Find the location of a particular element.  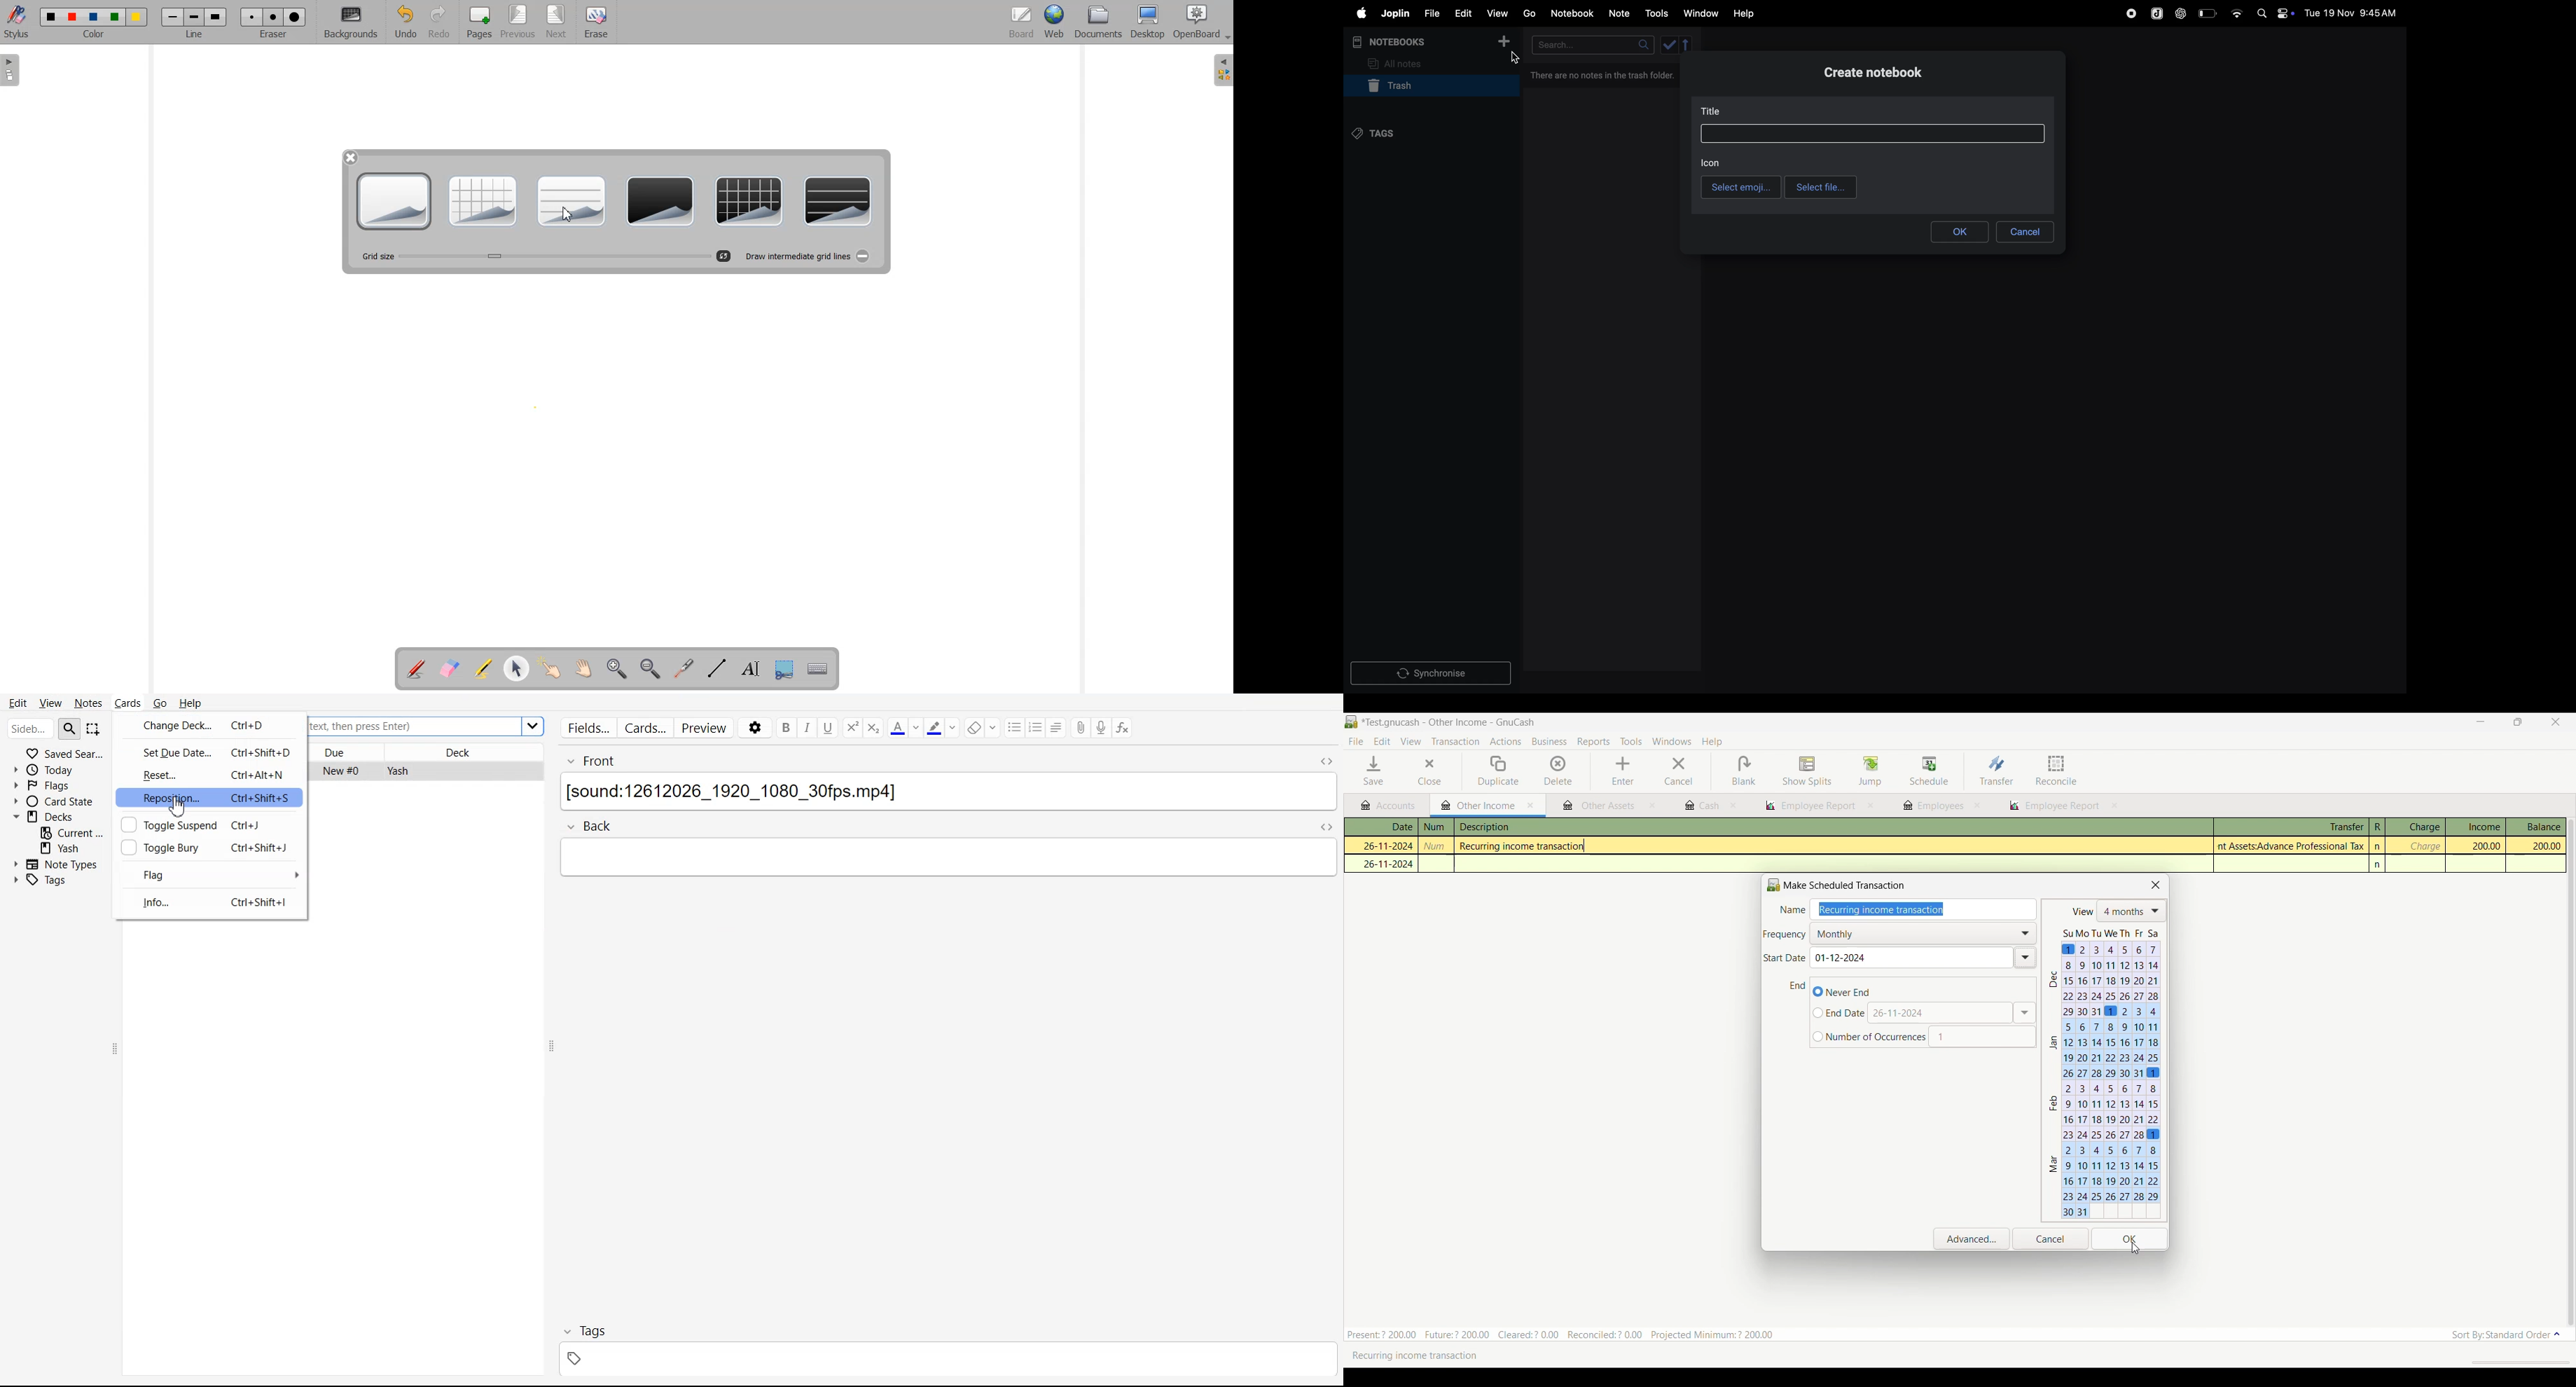

go is located at coordinates (1528, 13).